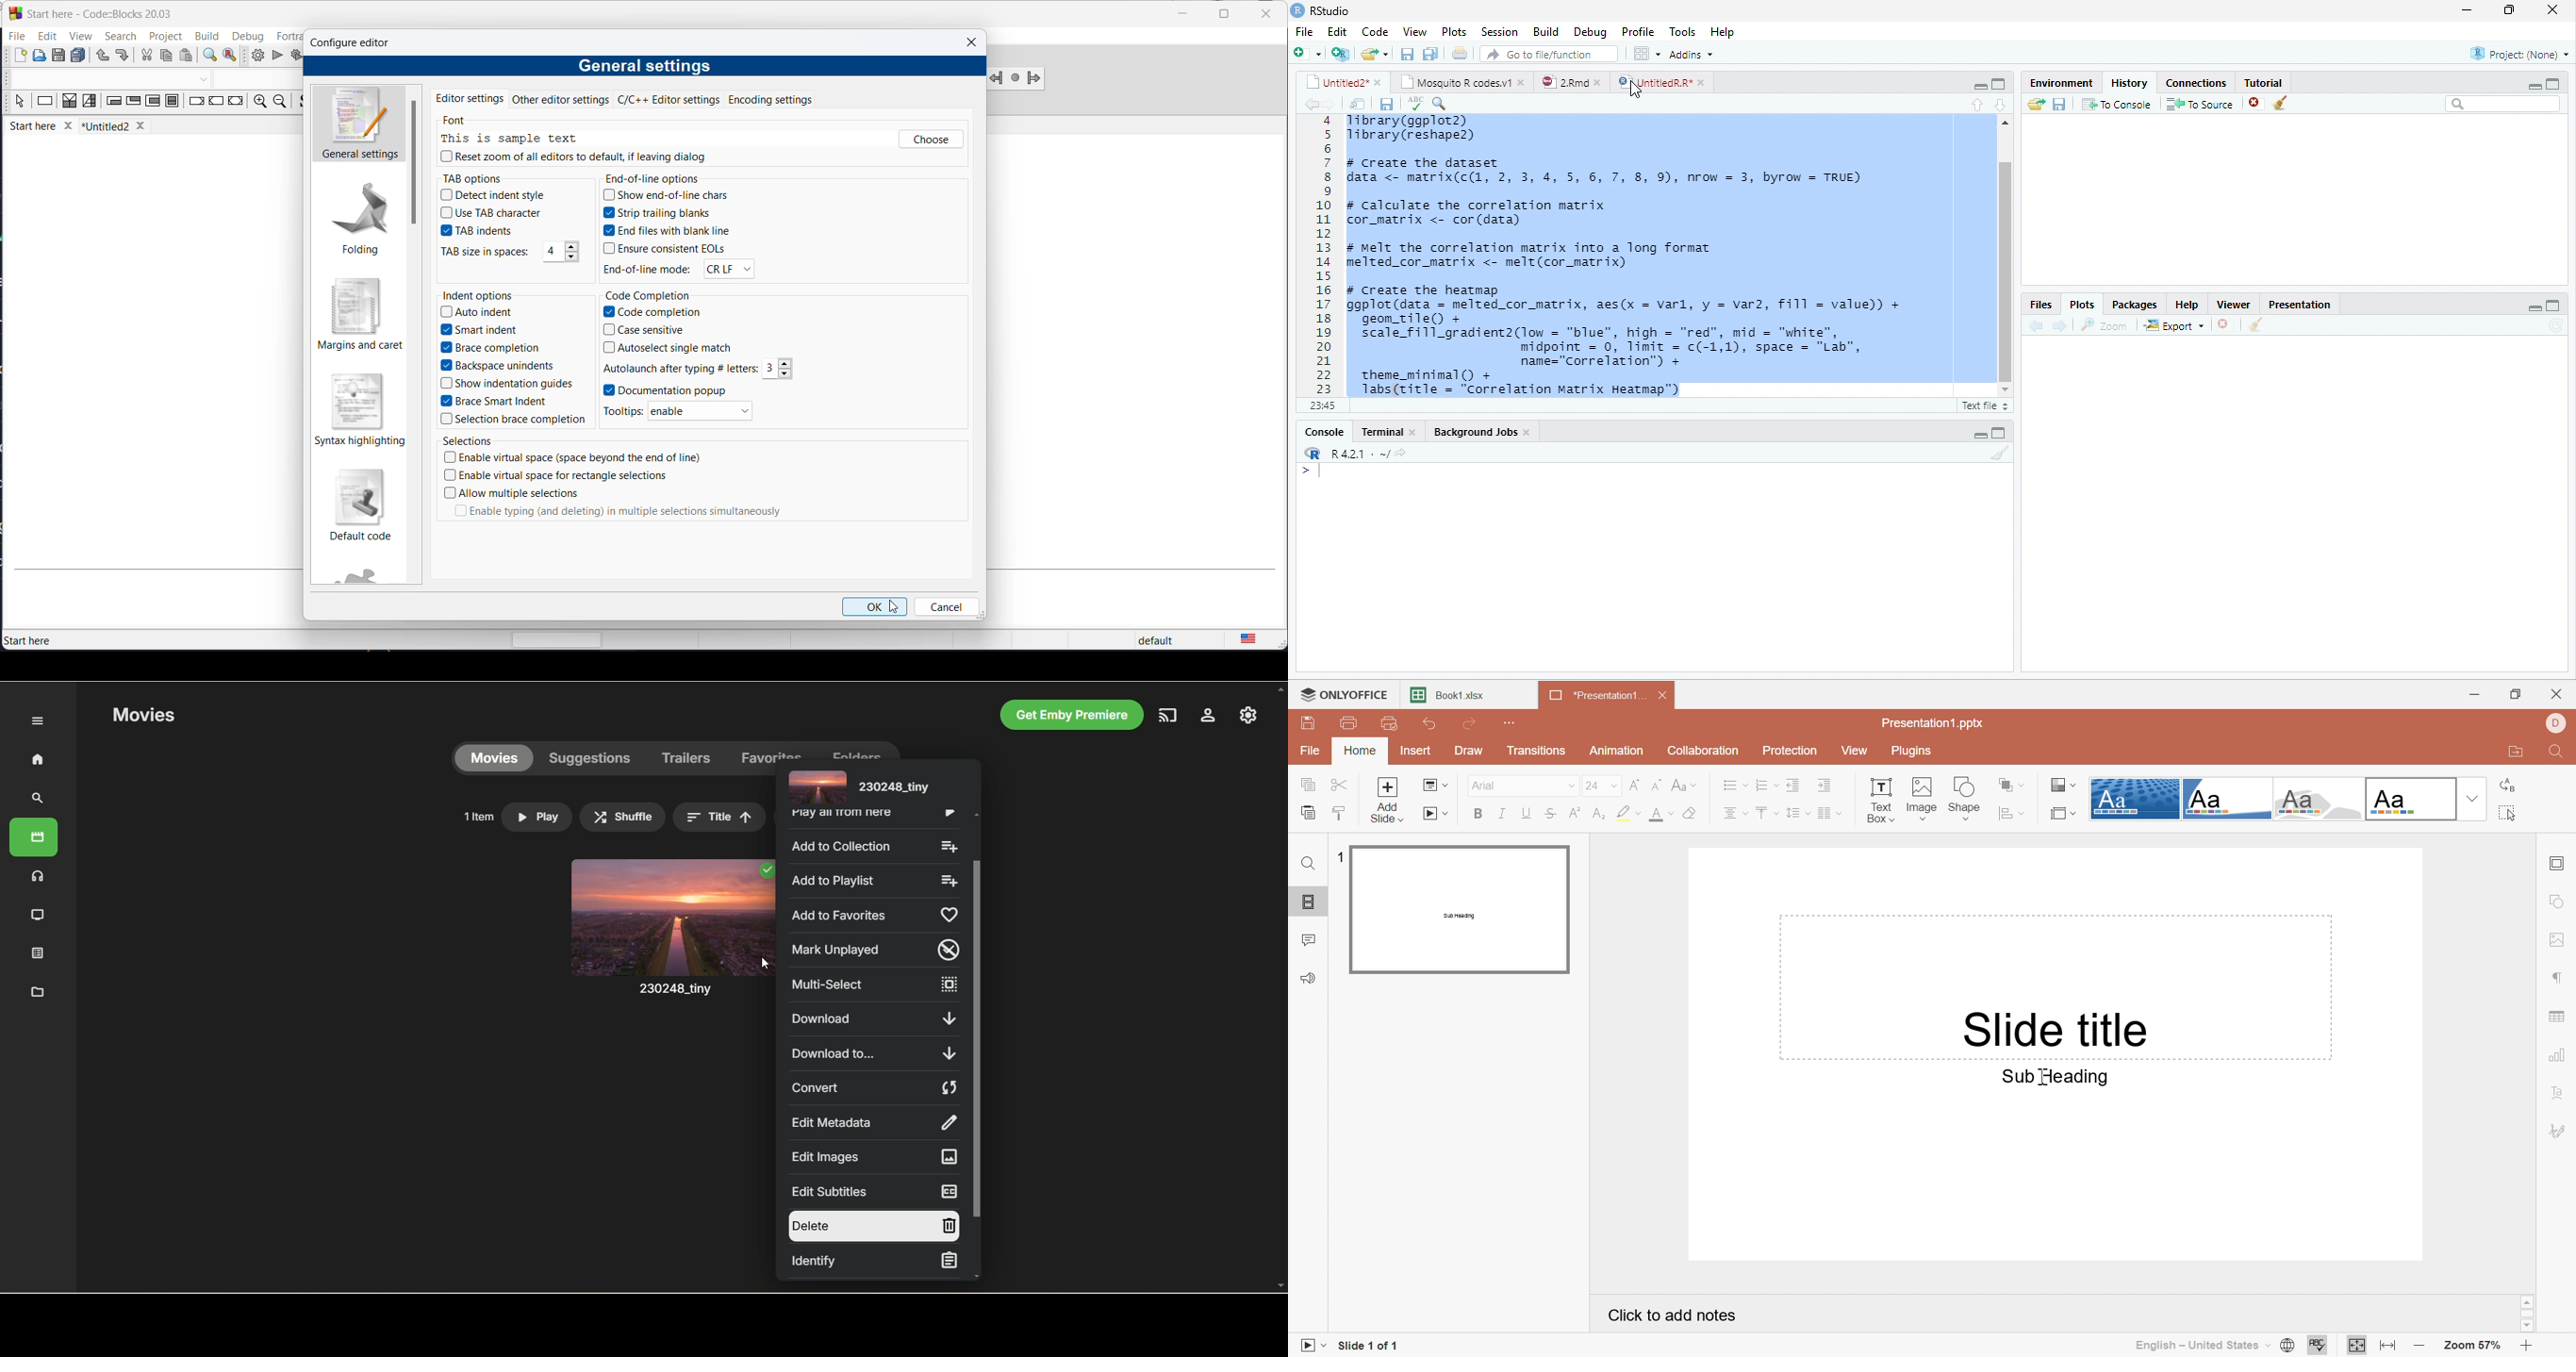 The width and height of the screenshot is (2576, 1372). I want to click on untitledR, so click(1660, 82).